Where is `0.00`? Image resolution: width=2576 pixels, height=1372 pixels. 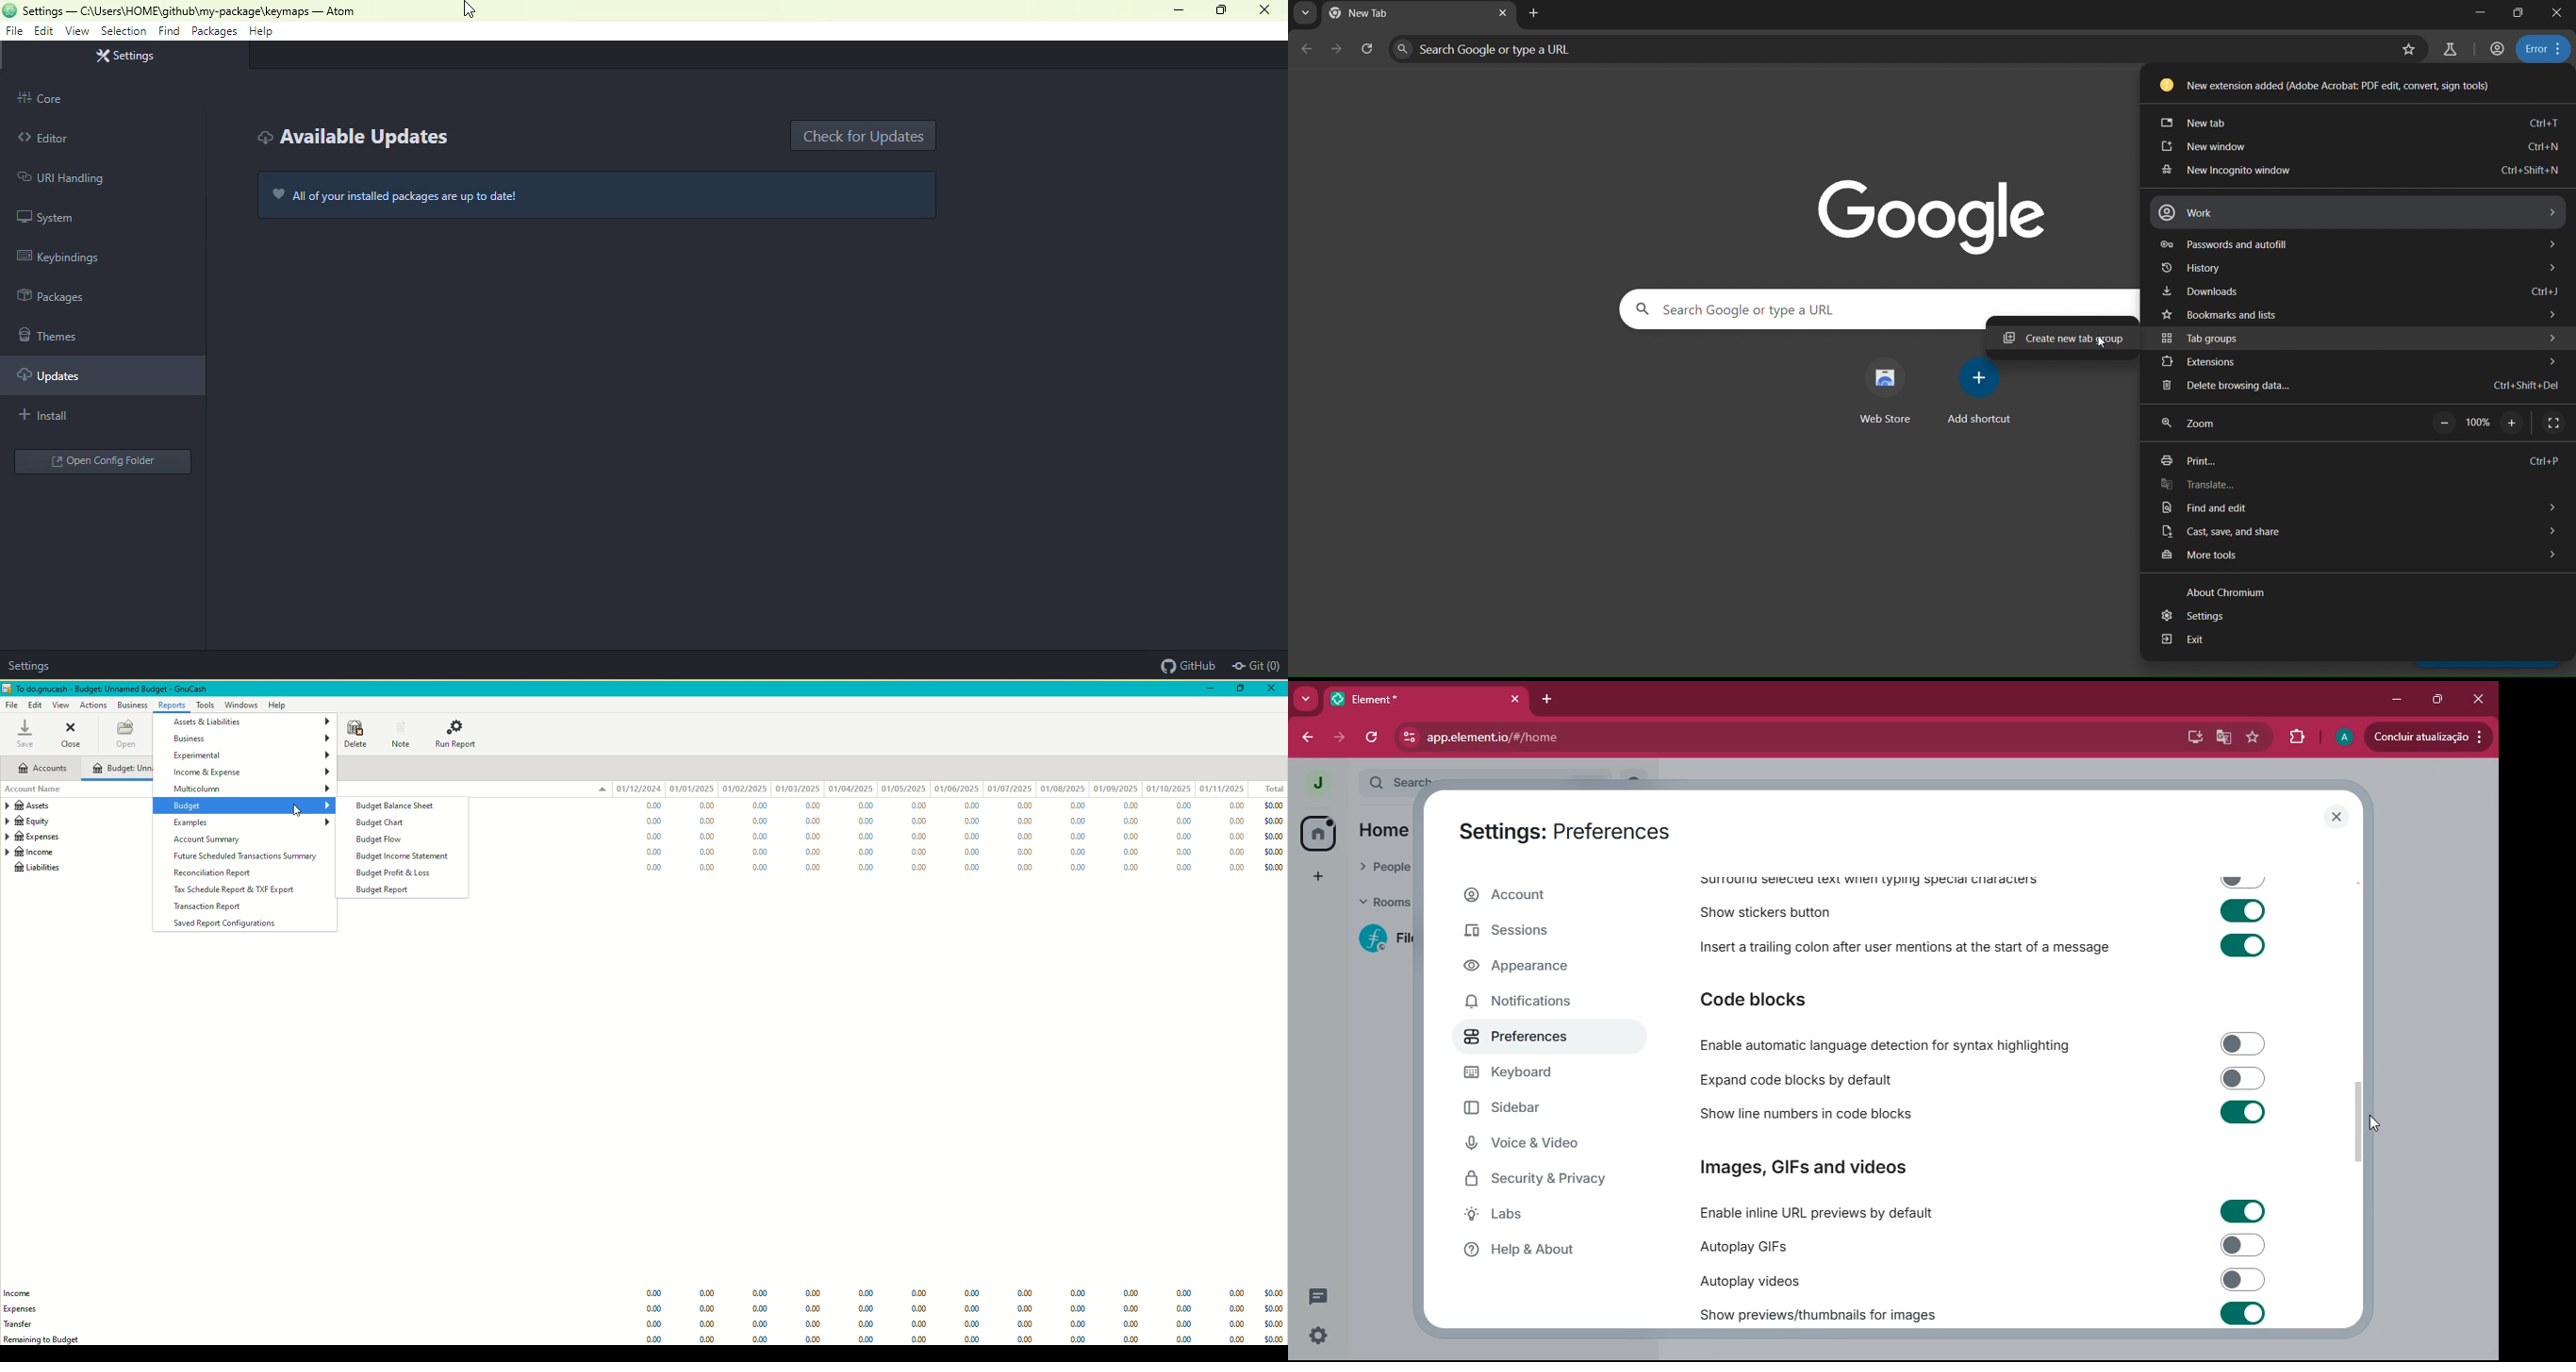 0.00 is located at coordinates (1131, 823).